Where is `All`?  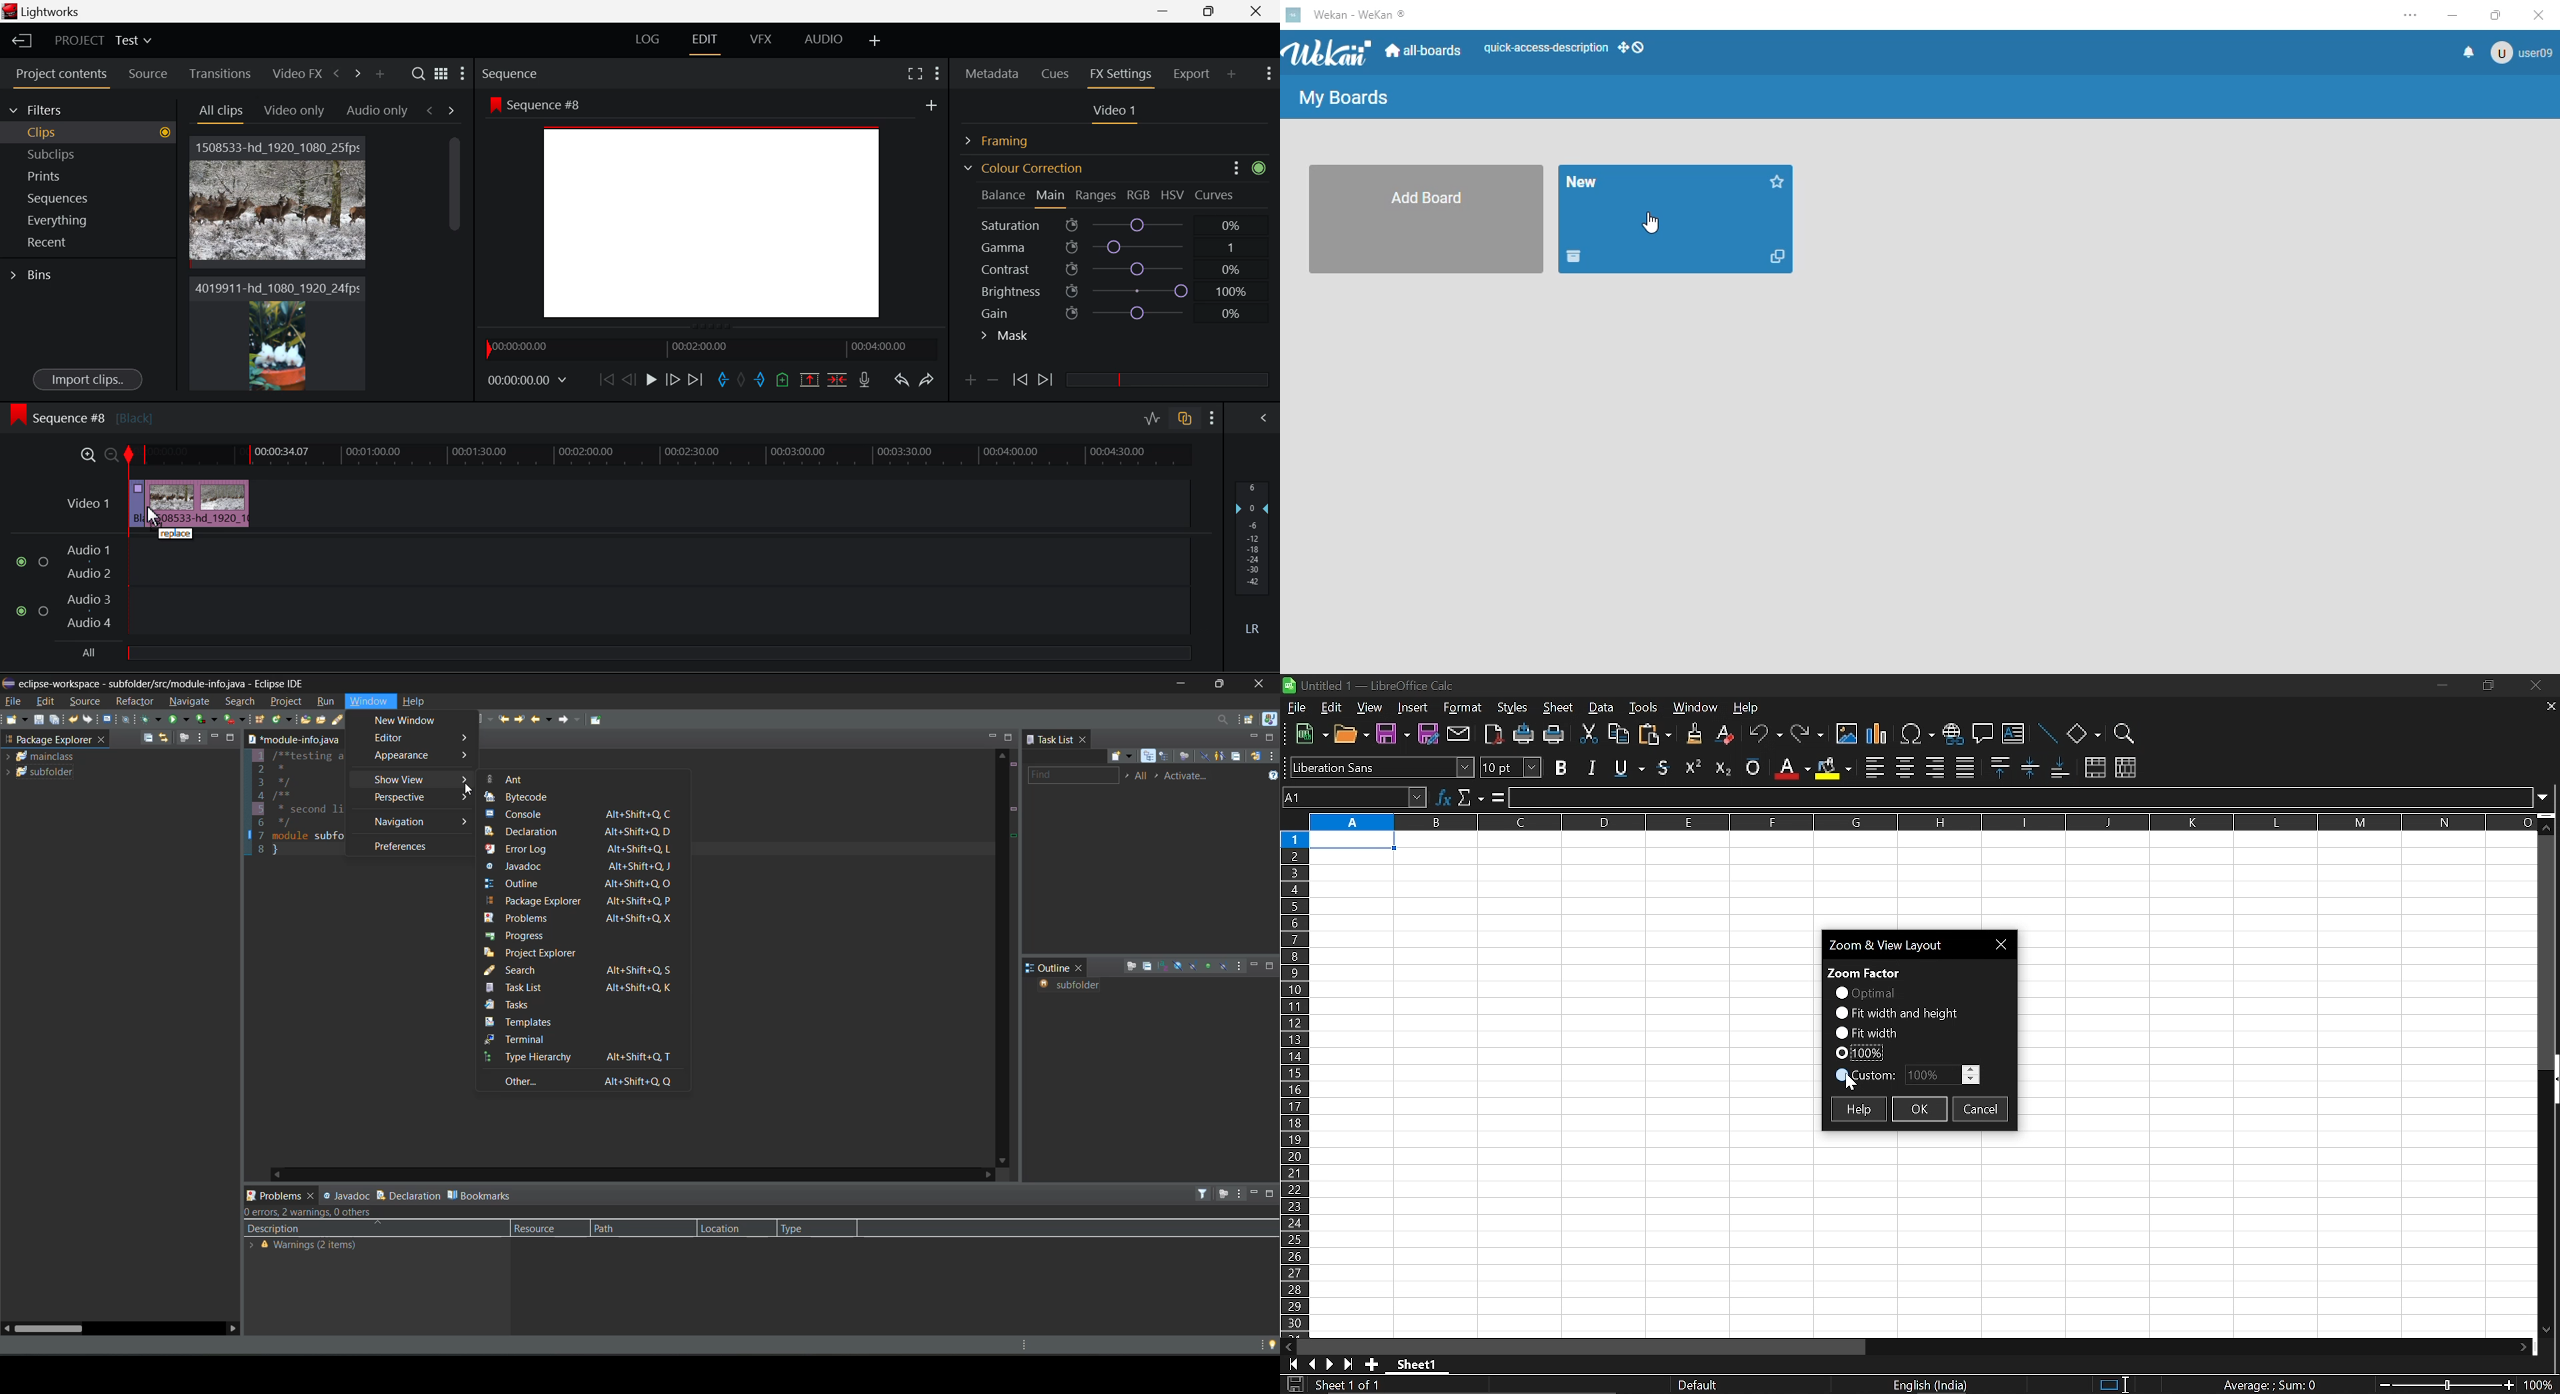 All is located at coordinates (86, 655).